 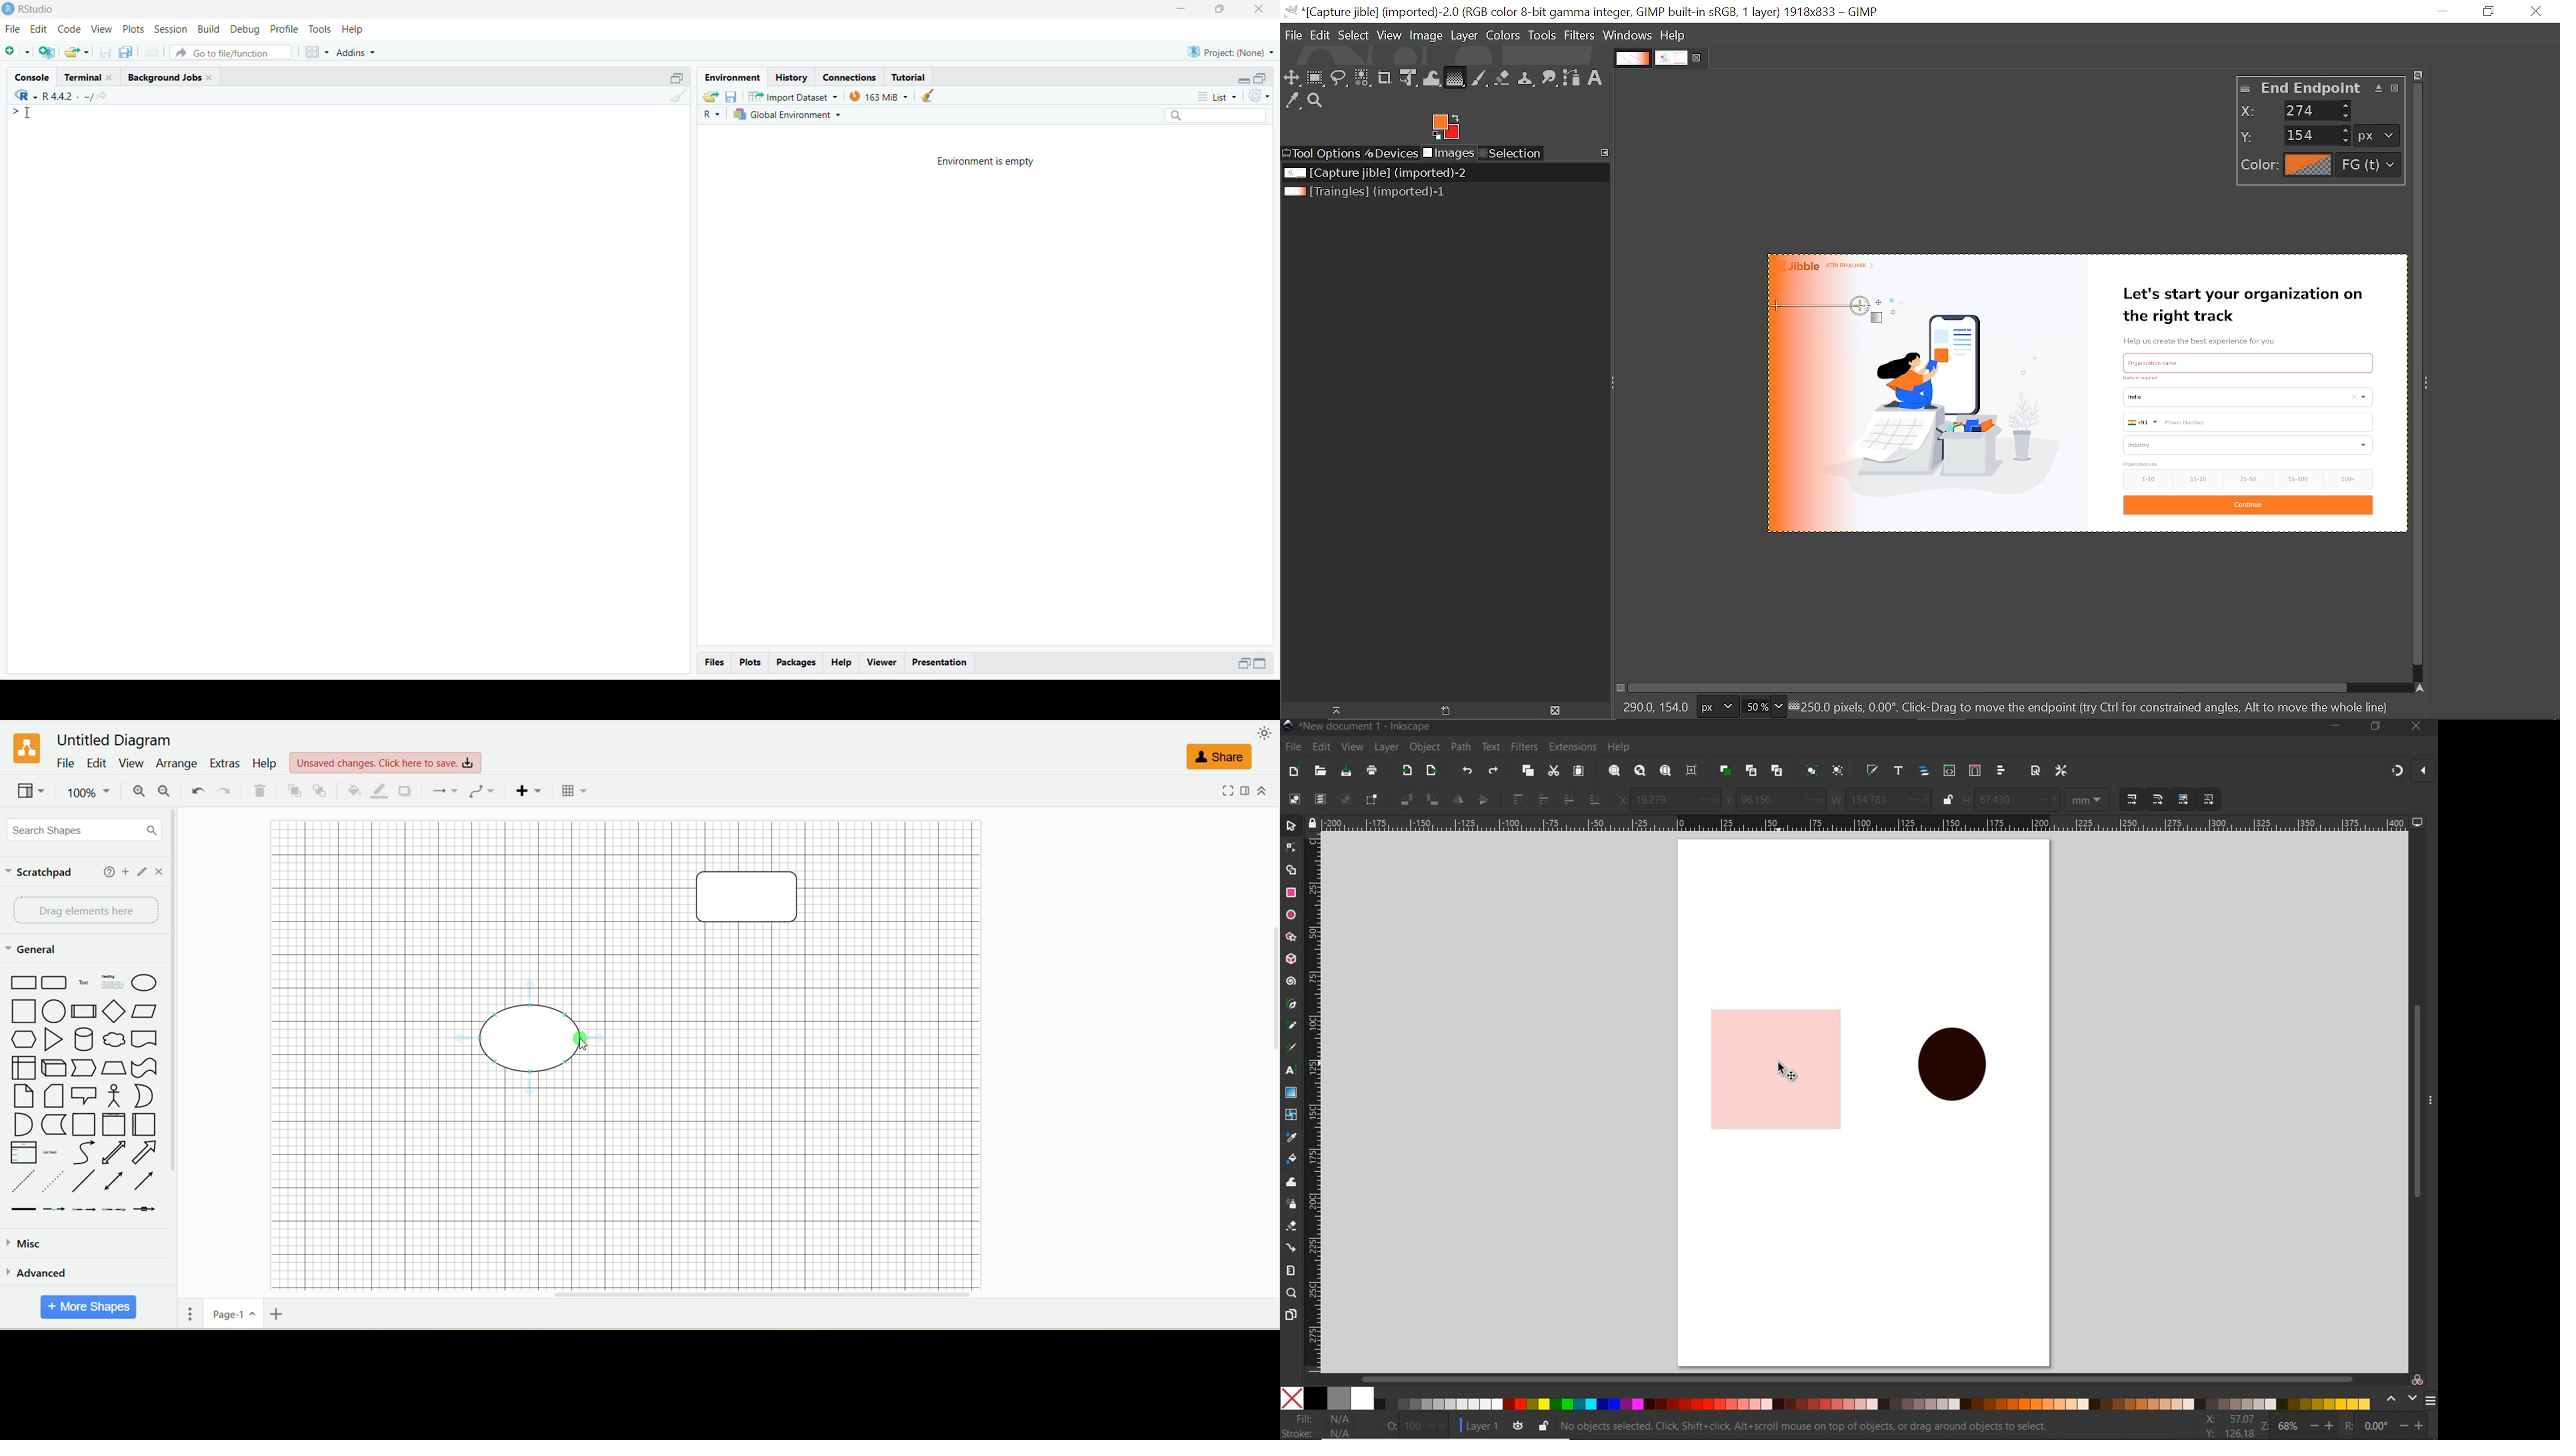 What do you see at coordinates (709, 95) in the screenshot?
I see `load workspace` at bounding box center [709, 95].